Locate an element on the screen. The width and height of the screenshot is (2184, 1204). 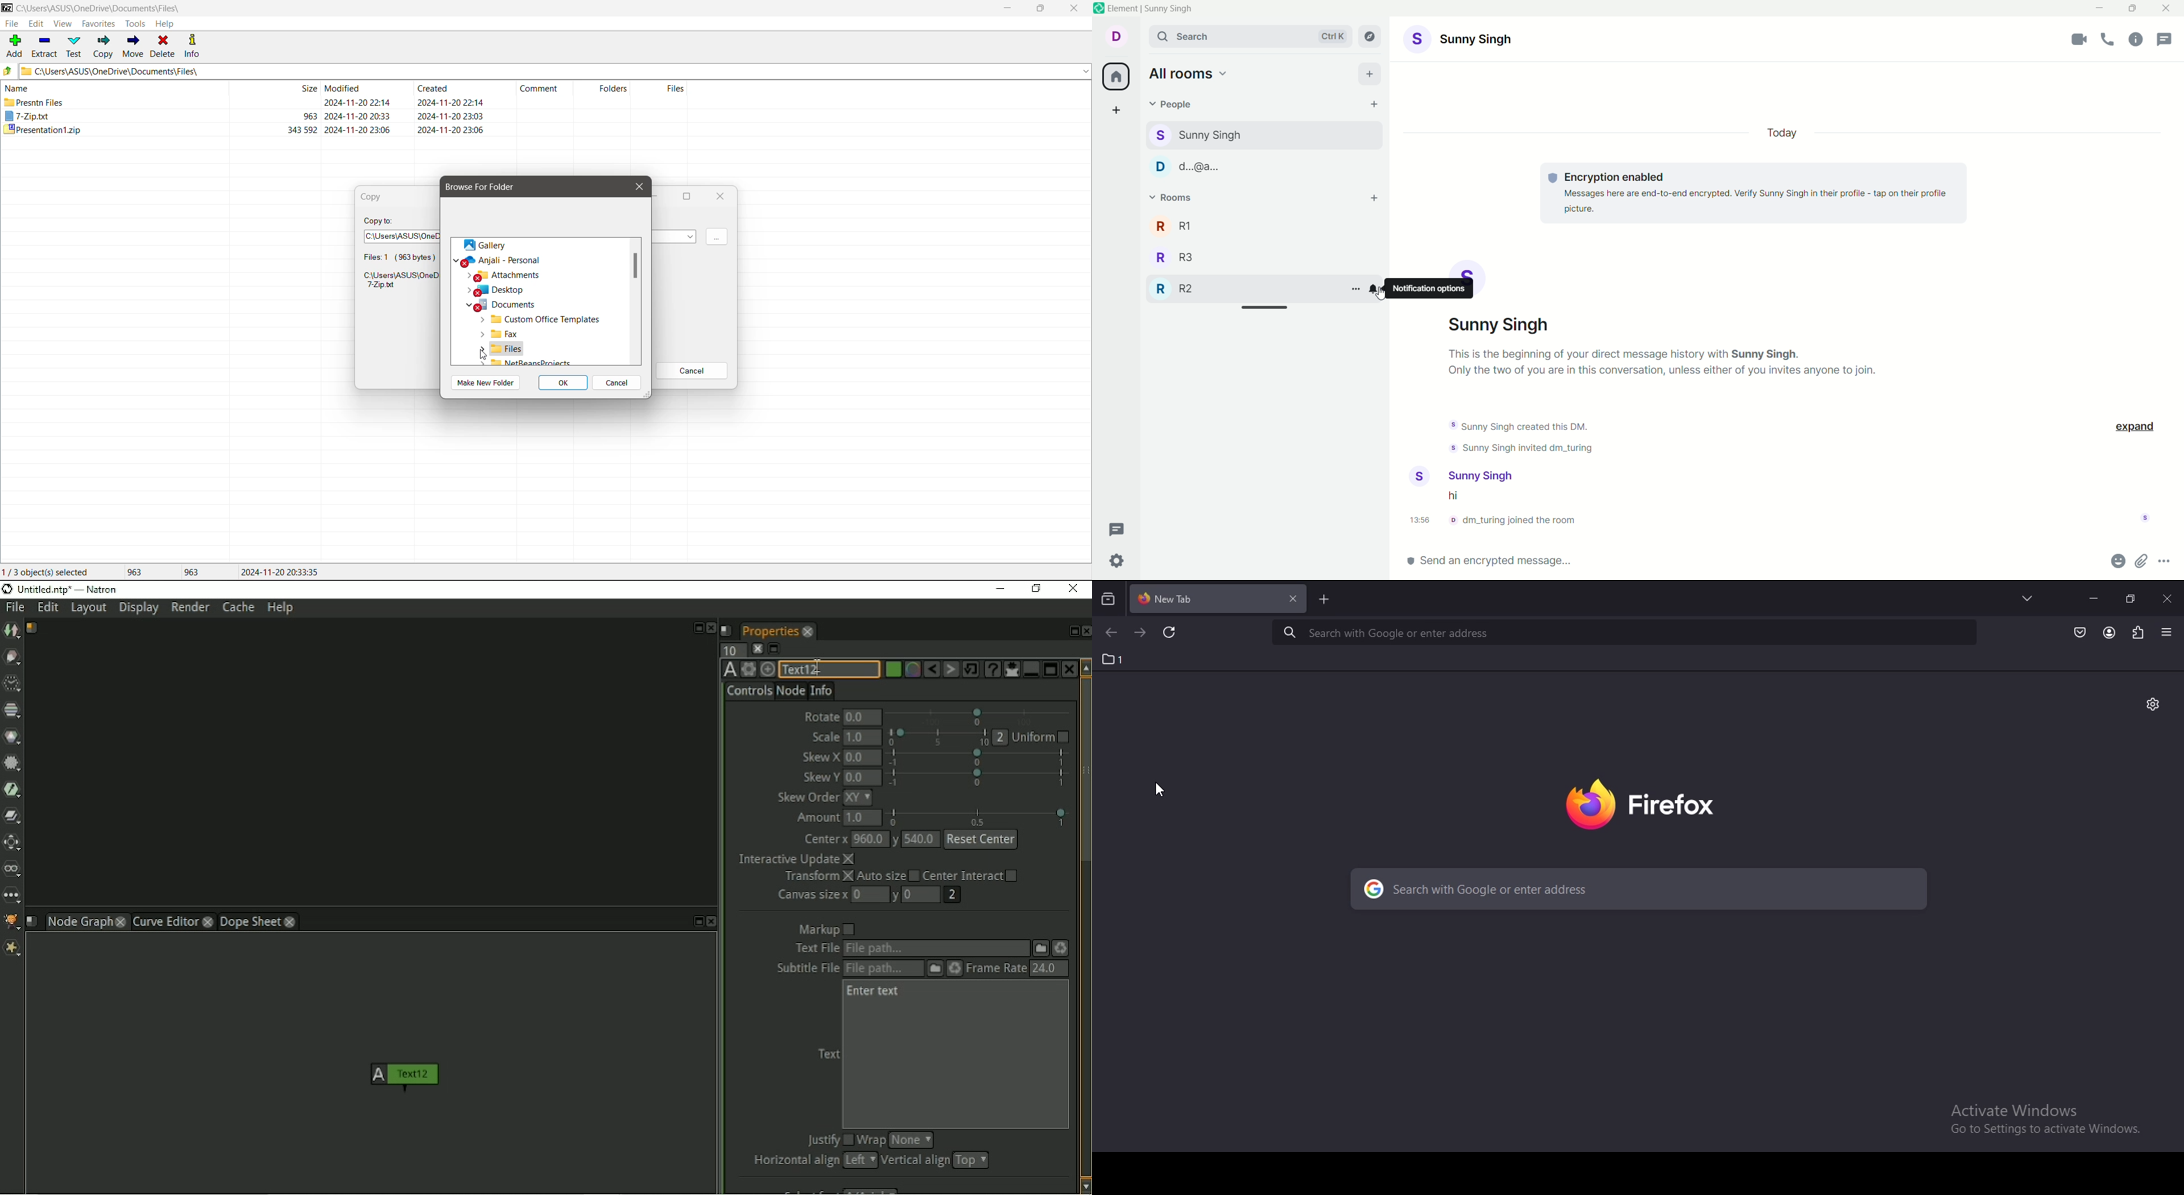
info is located at coordinates (1517, 520).